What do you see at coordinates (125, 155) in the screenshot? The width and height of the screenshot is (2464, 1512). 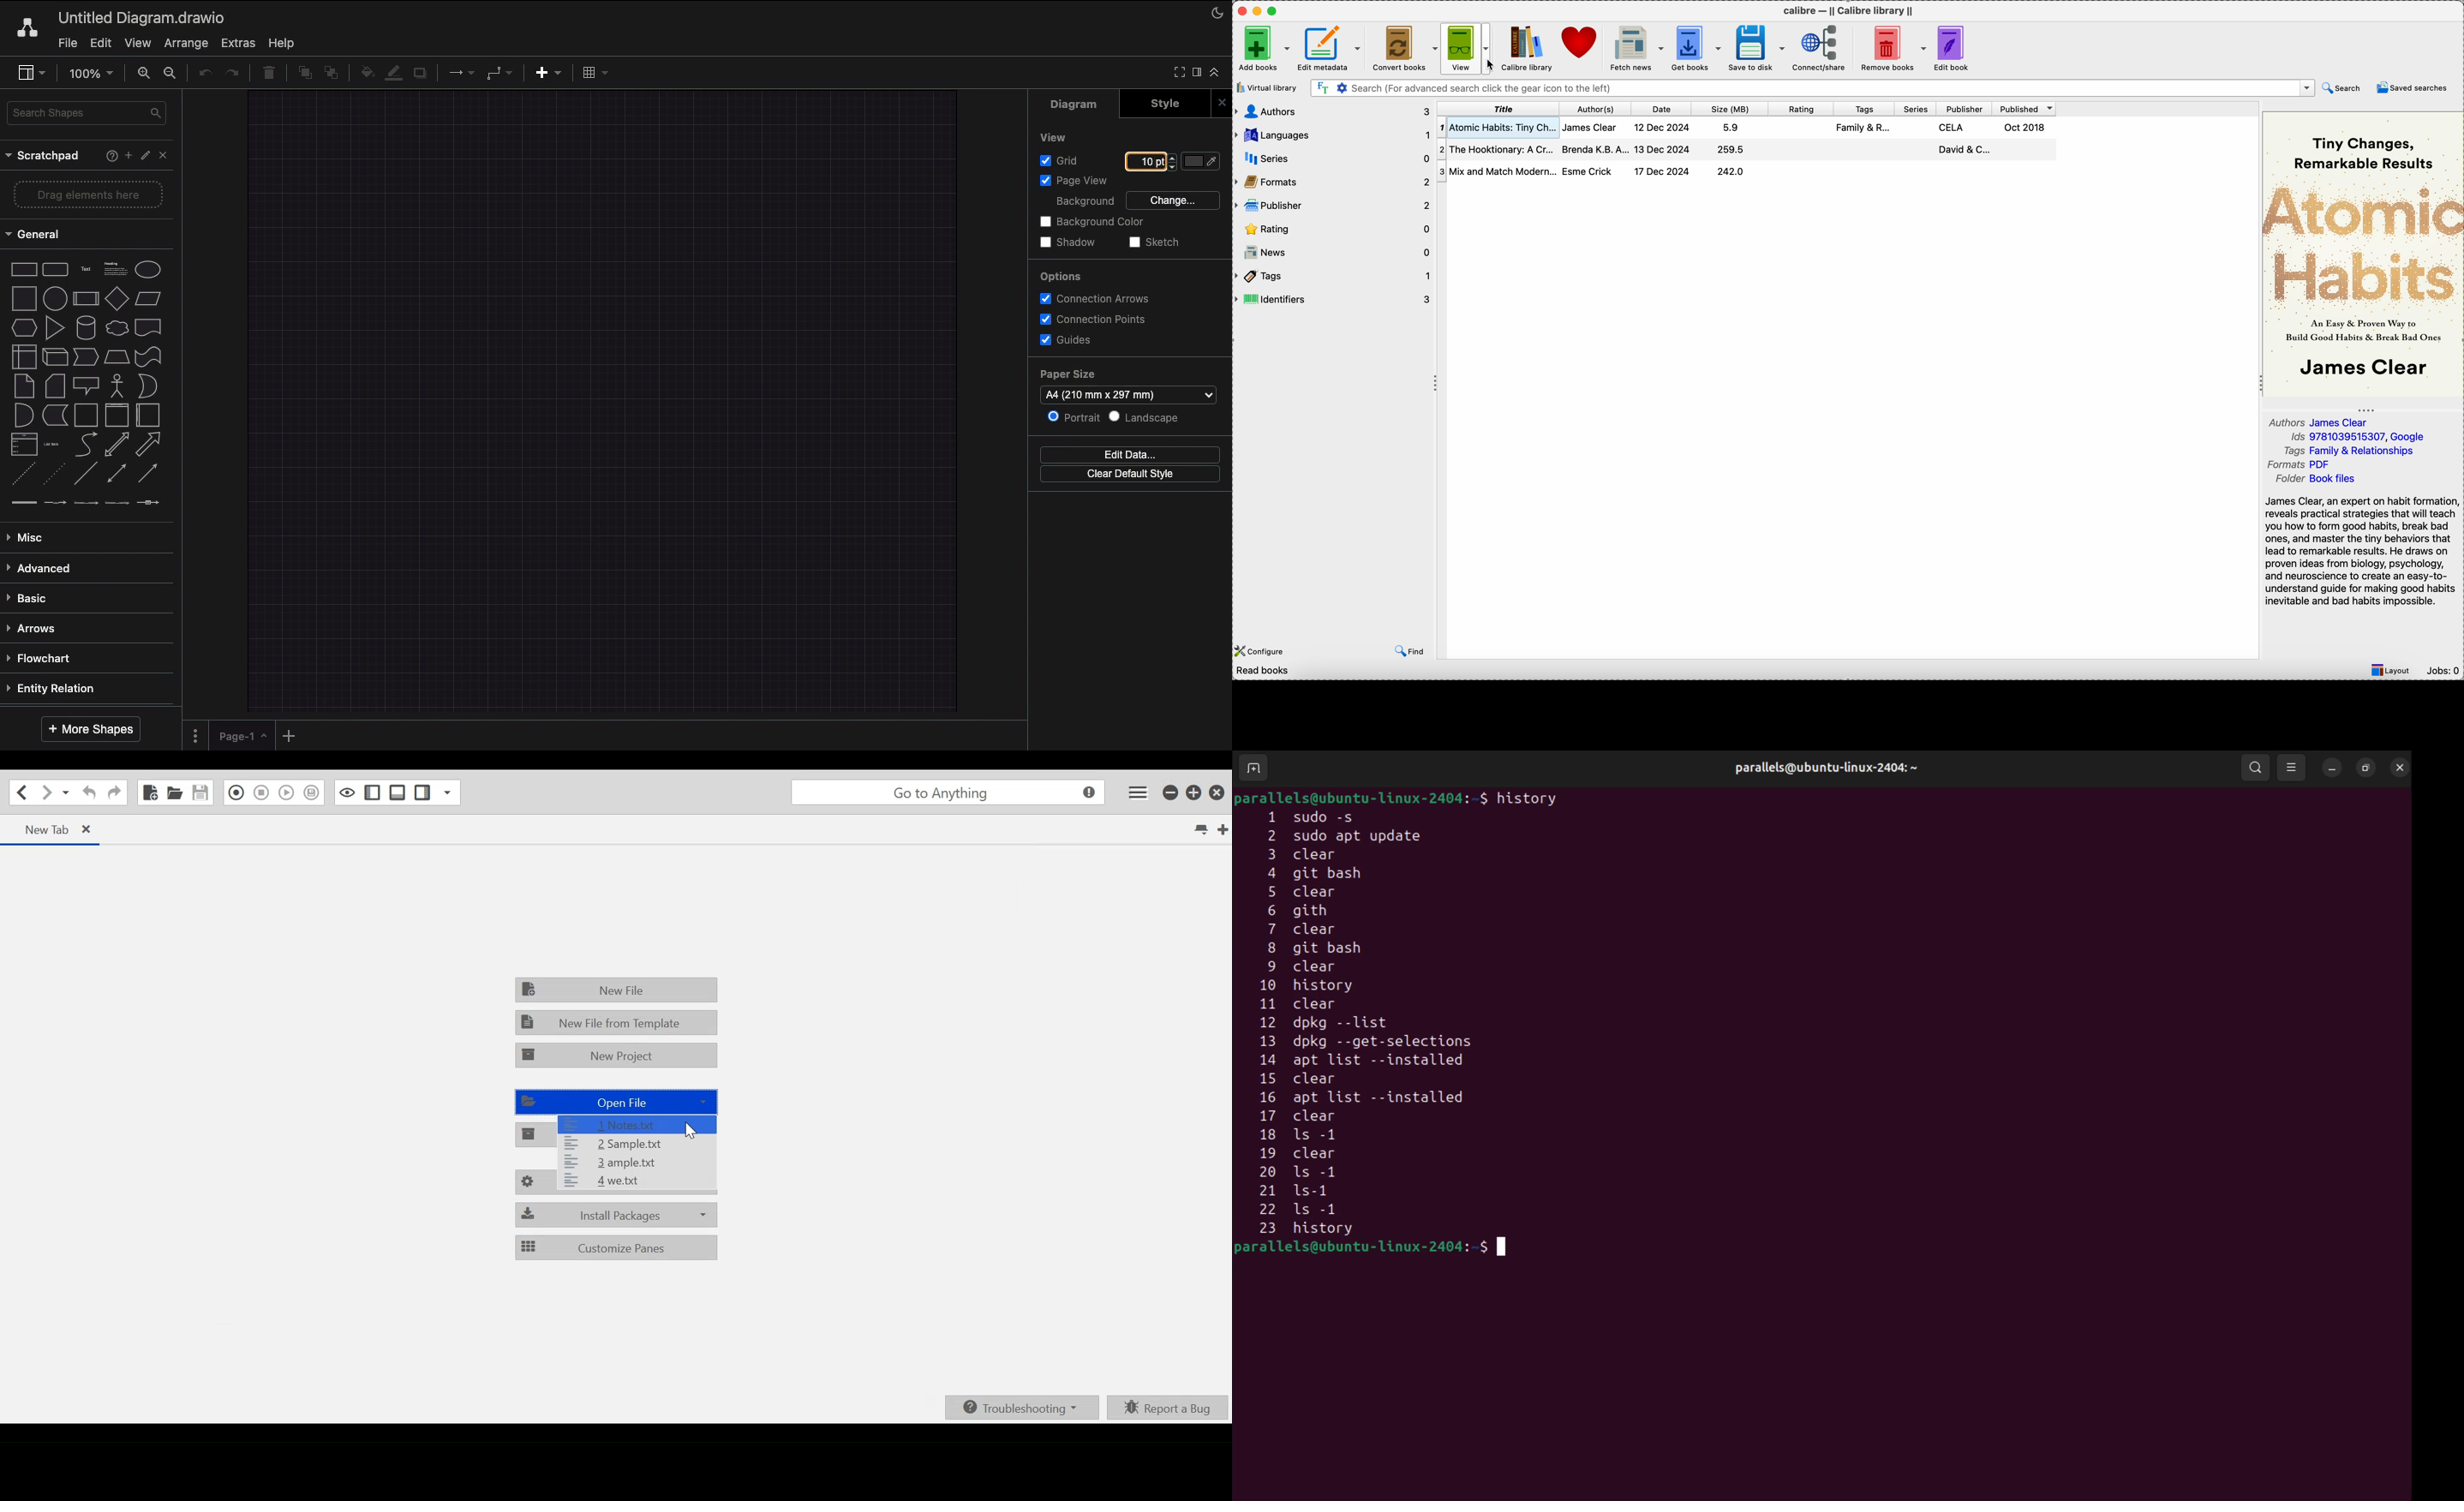 I see `Add` at bounding box center [125, 155].